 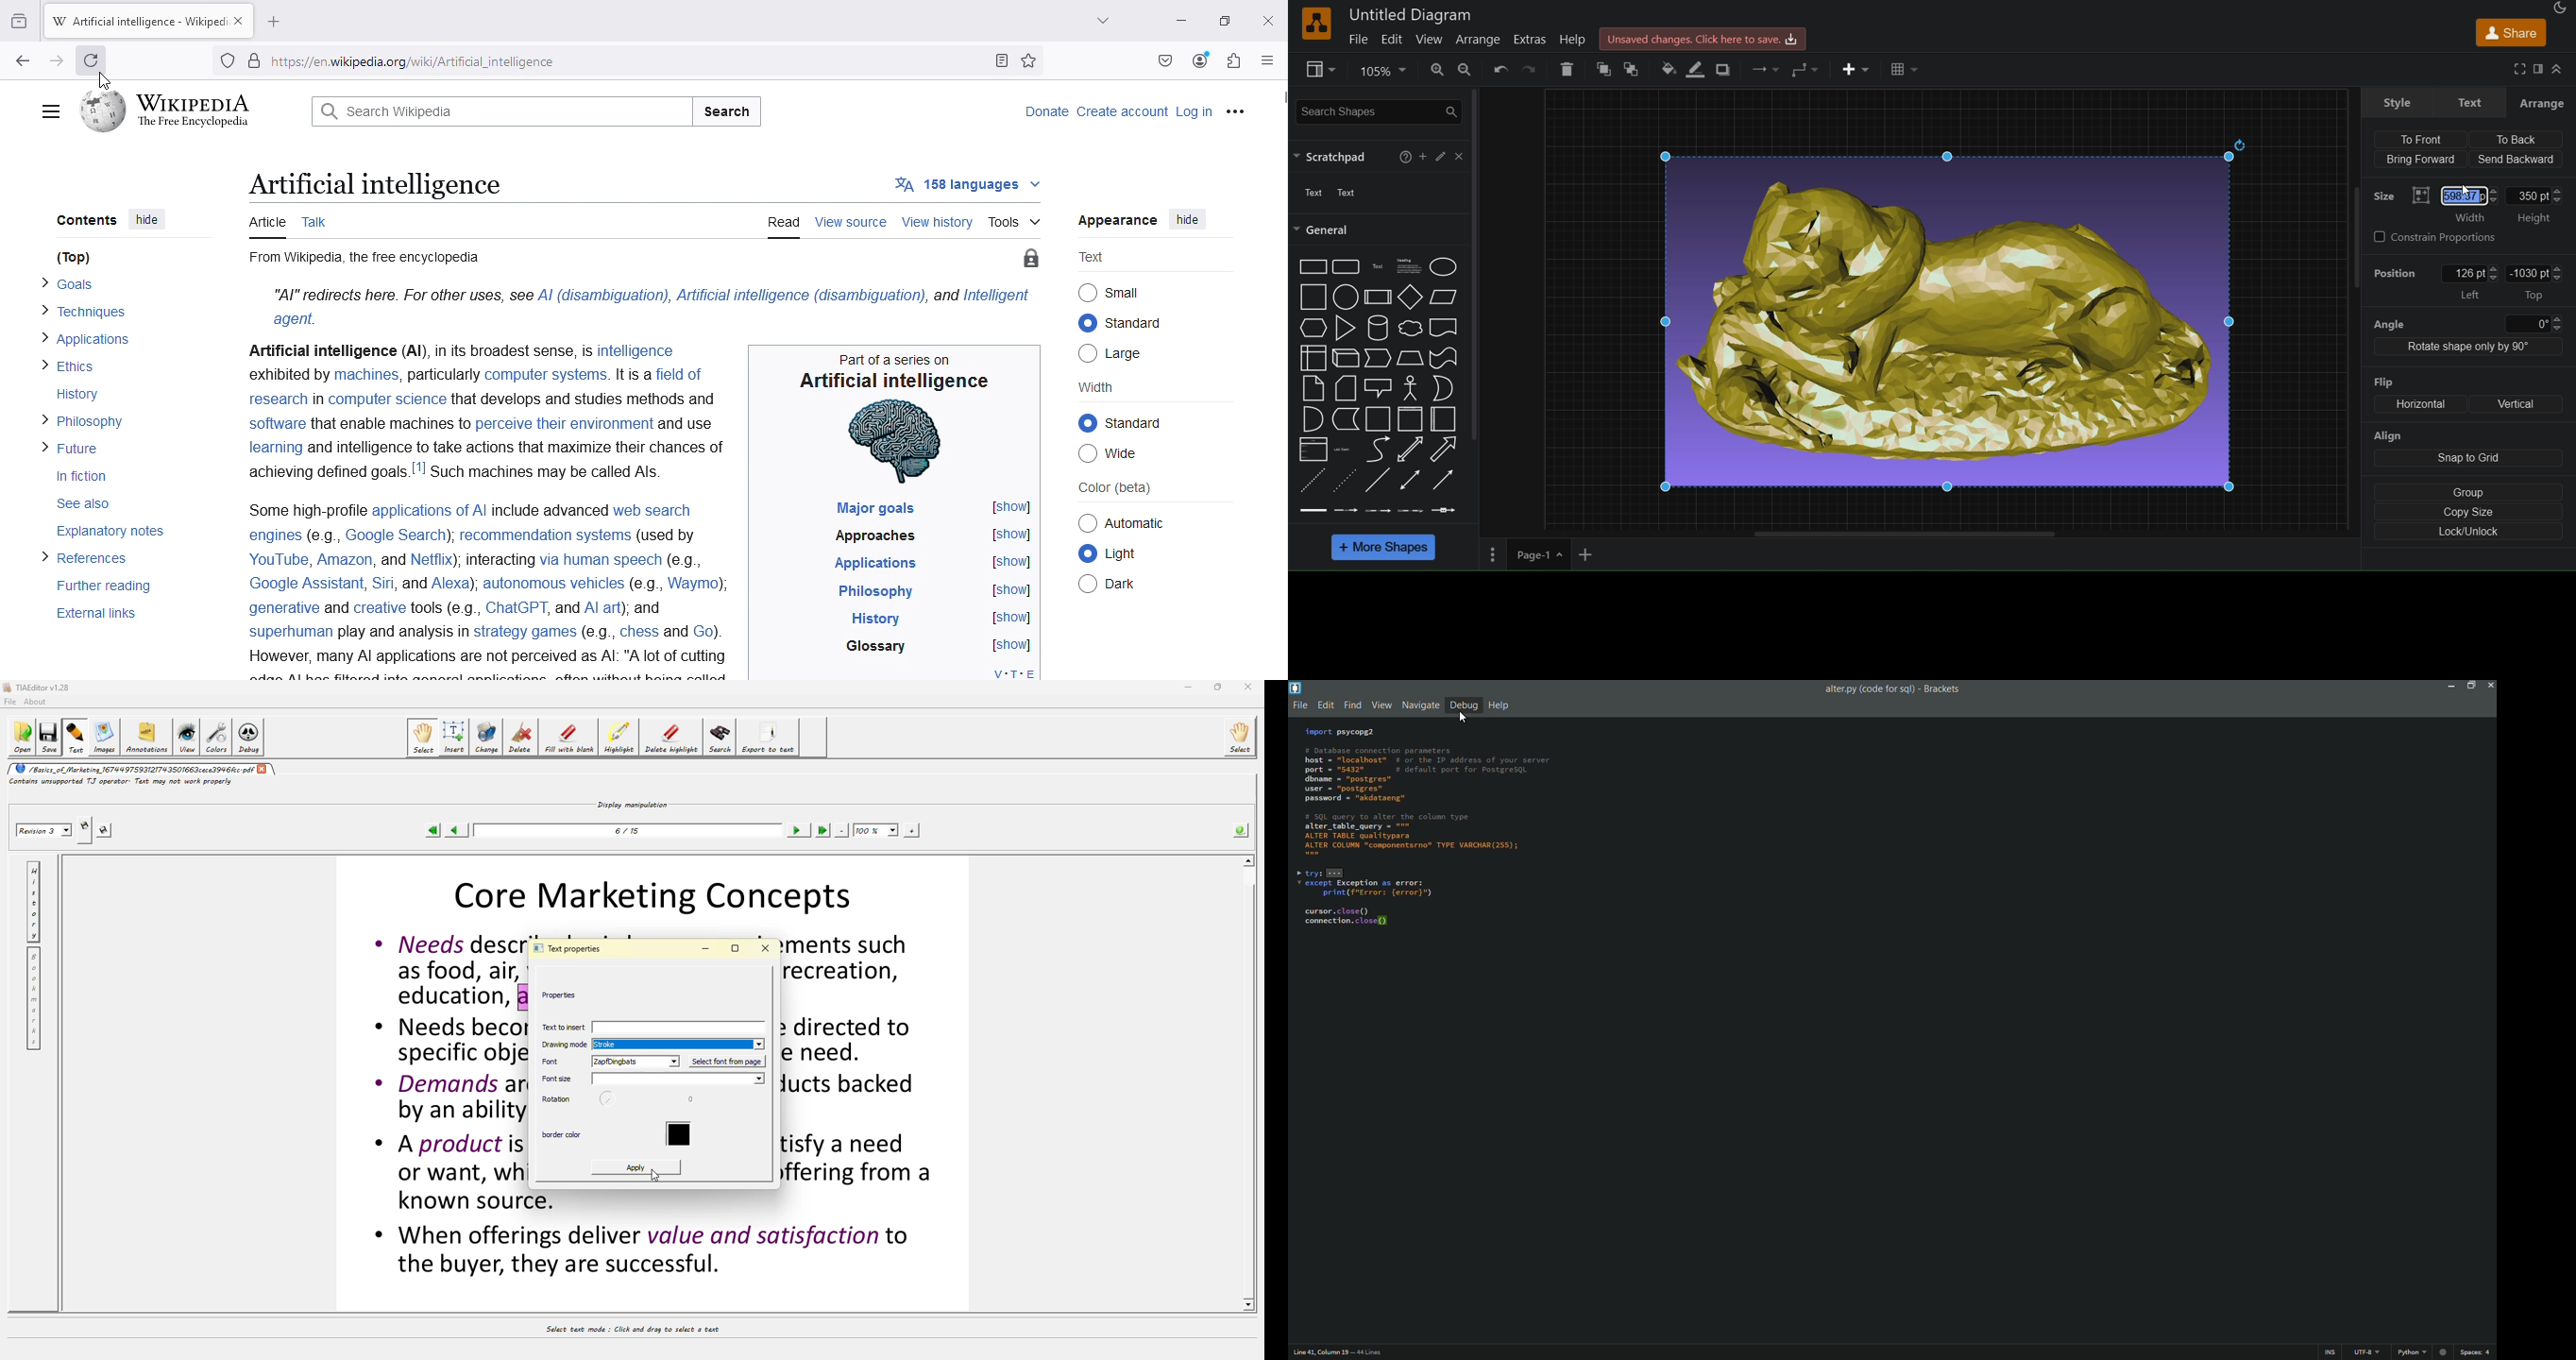 What do you see at coordinates (788, 297) in the screenshot?
I see `Al (disambiguation), Artificial intelligence (disambiguation), and Intelligent` at bounding box center [788, 297].